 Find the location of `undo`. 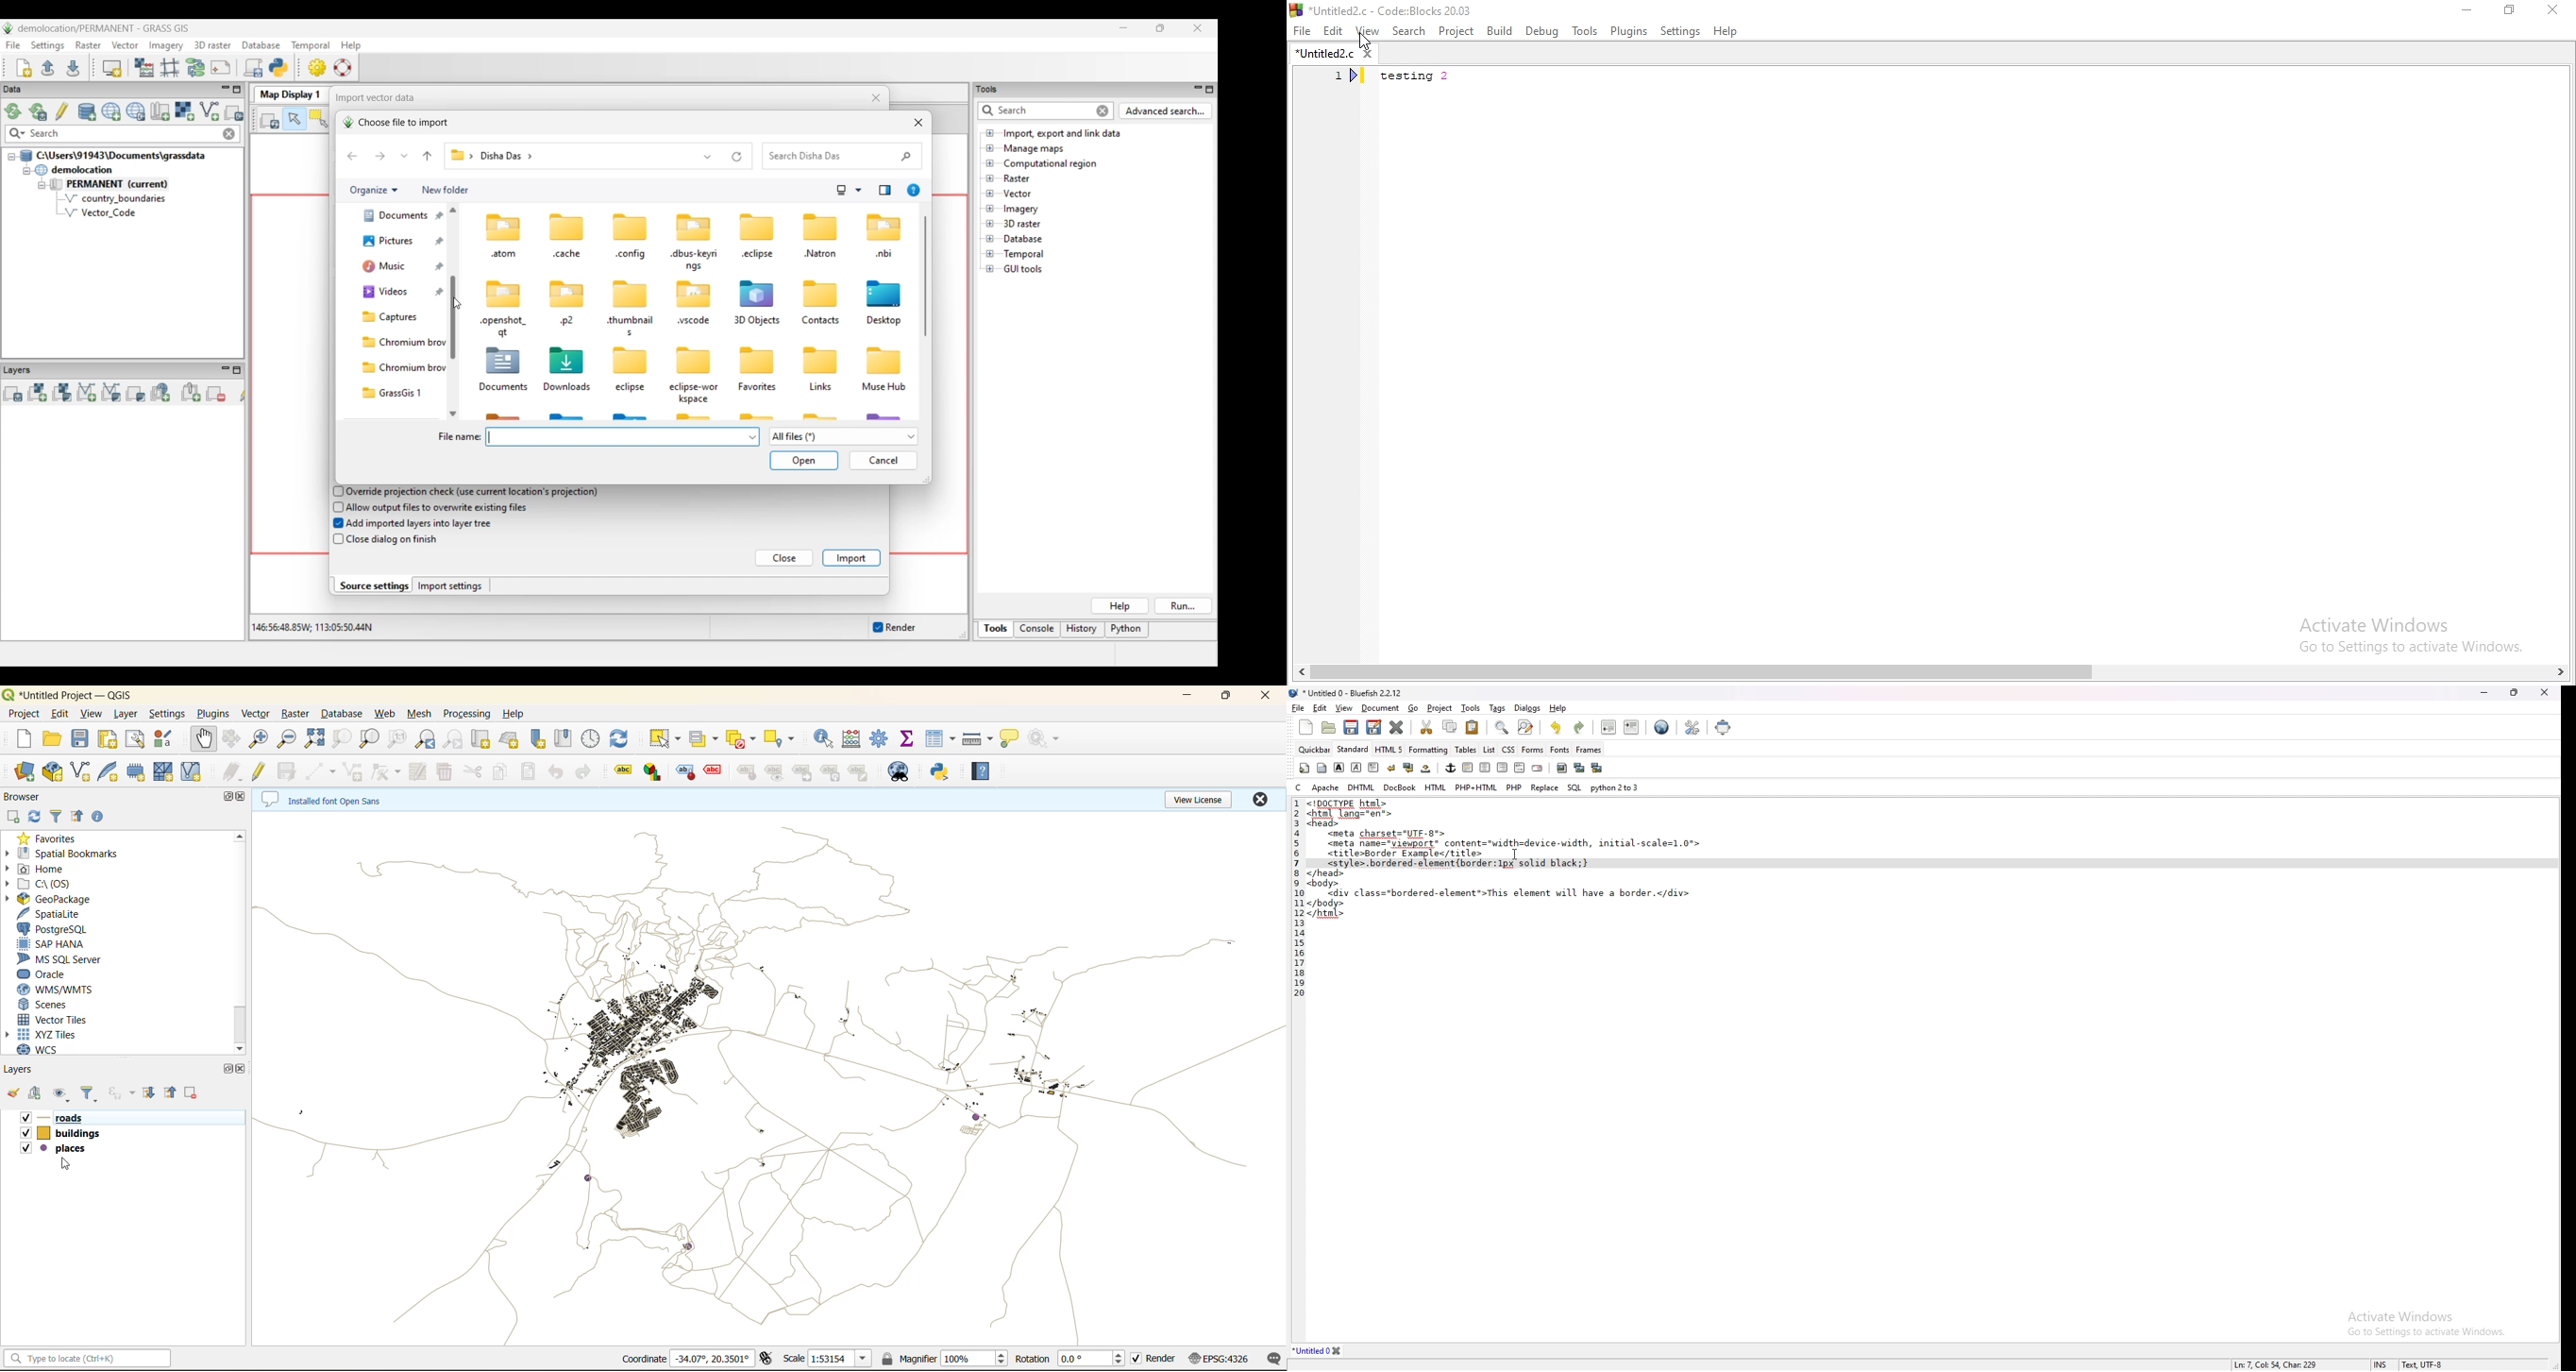

undo is located at coordinates (1556, 727).